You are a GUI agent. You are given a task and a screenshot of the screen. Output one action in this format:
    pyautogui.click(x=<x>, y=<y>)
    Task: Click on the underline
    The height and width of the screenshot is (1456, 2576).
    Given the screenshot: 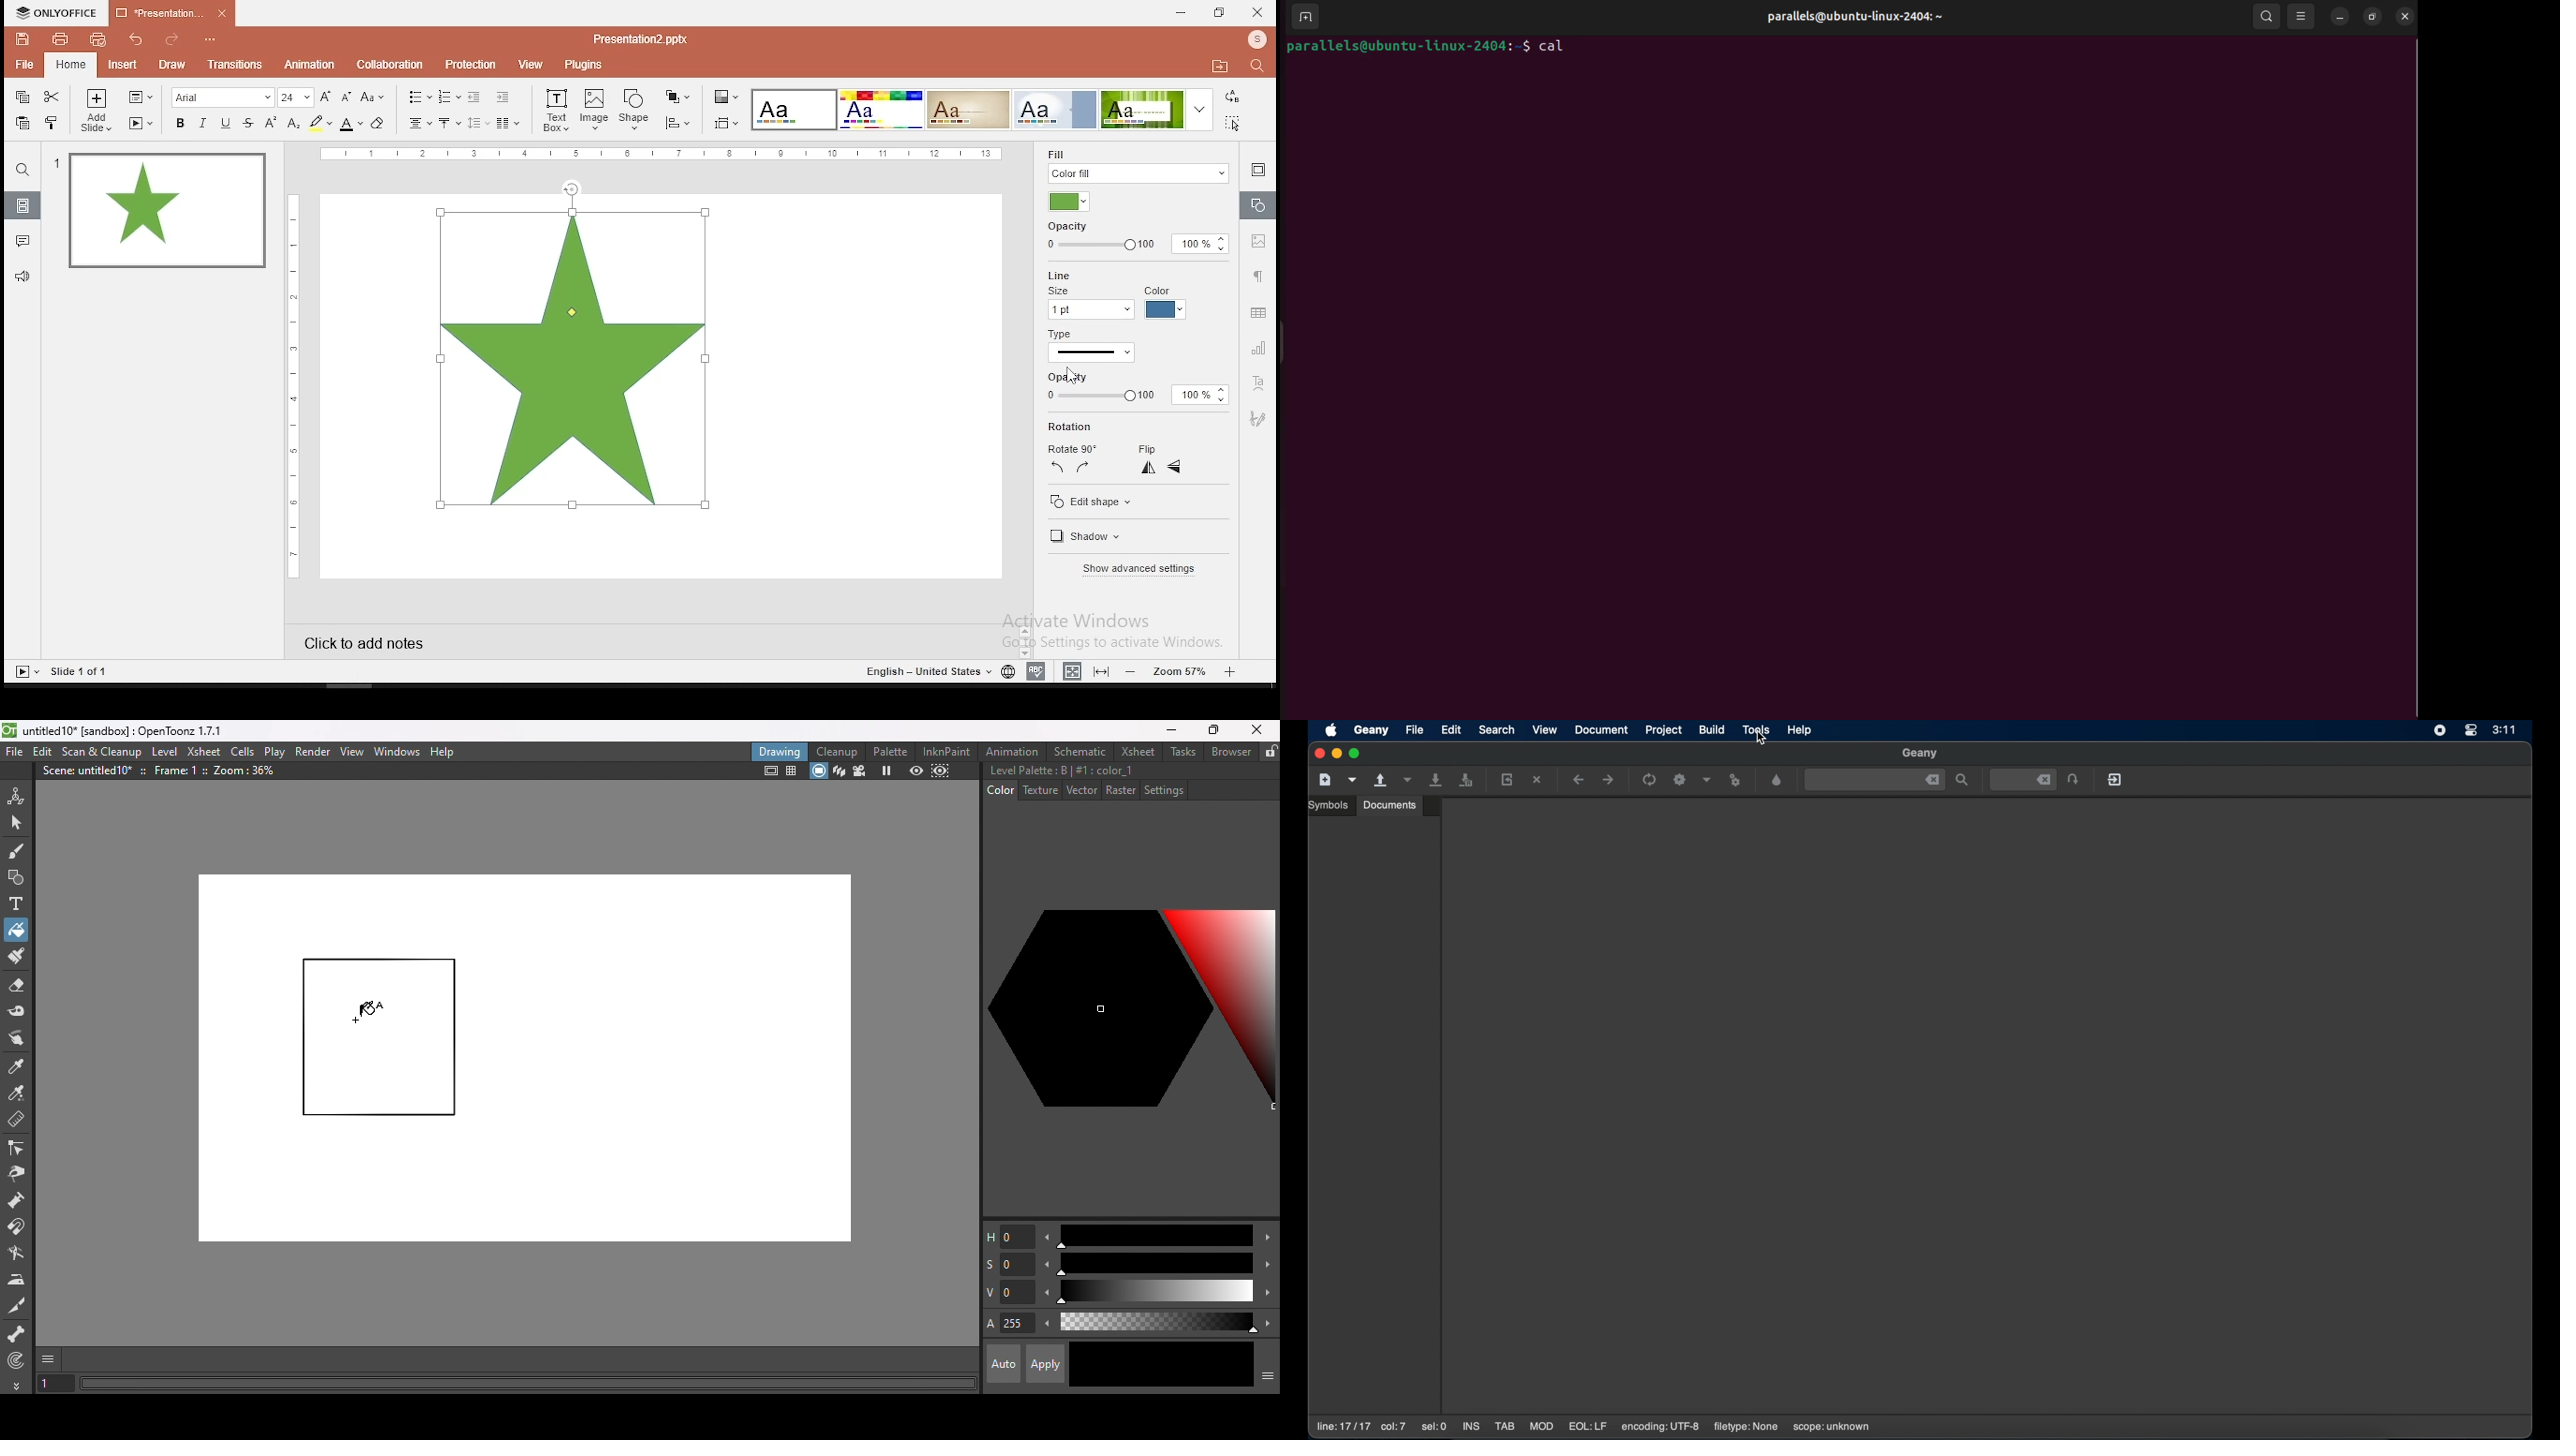 What is the action you would take?
    pyautogui.click(x=226, y=124)
    